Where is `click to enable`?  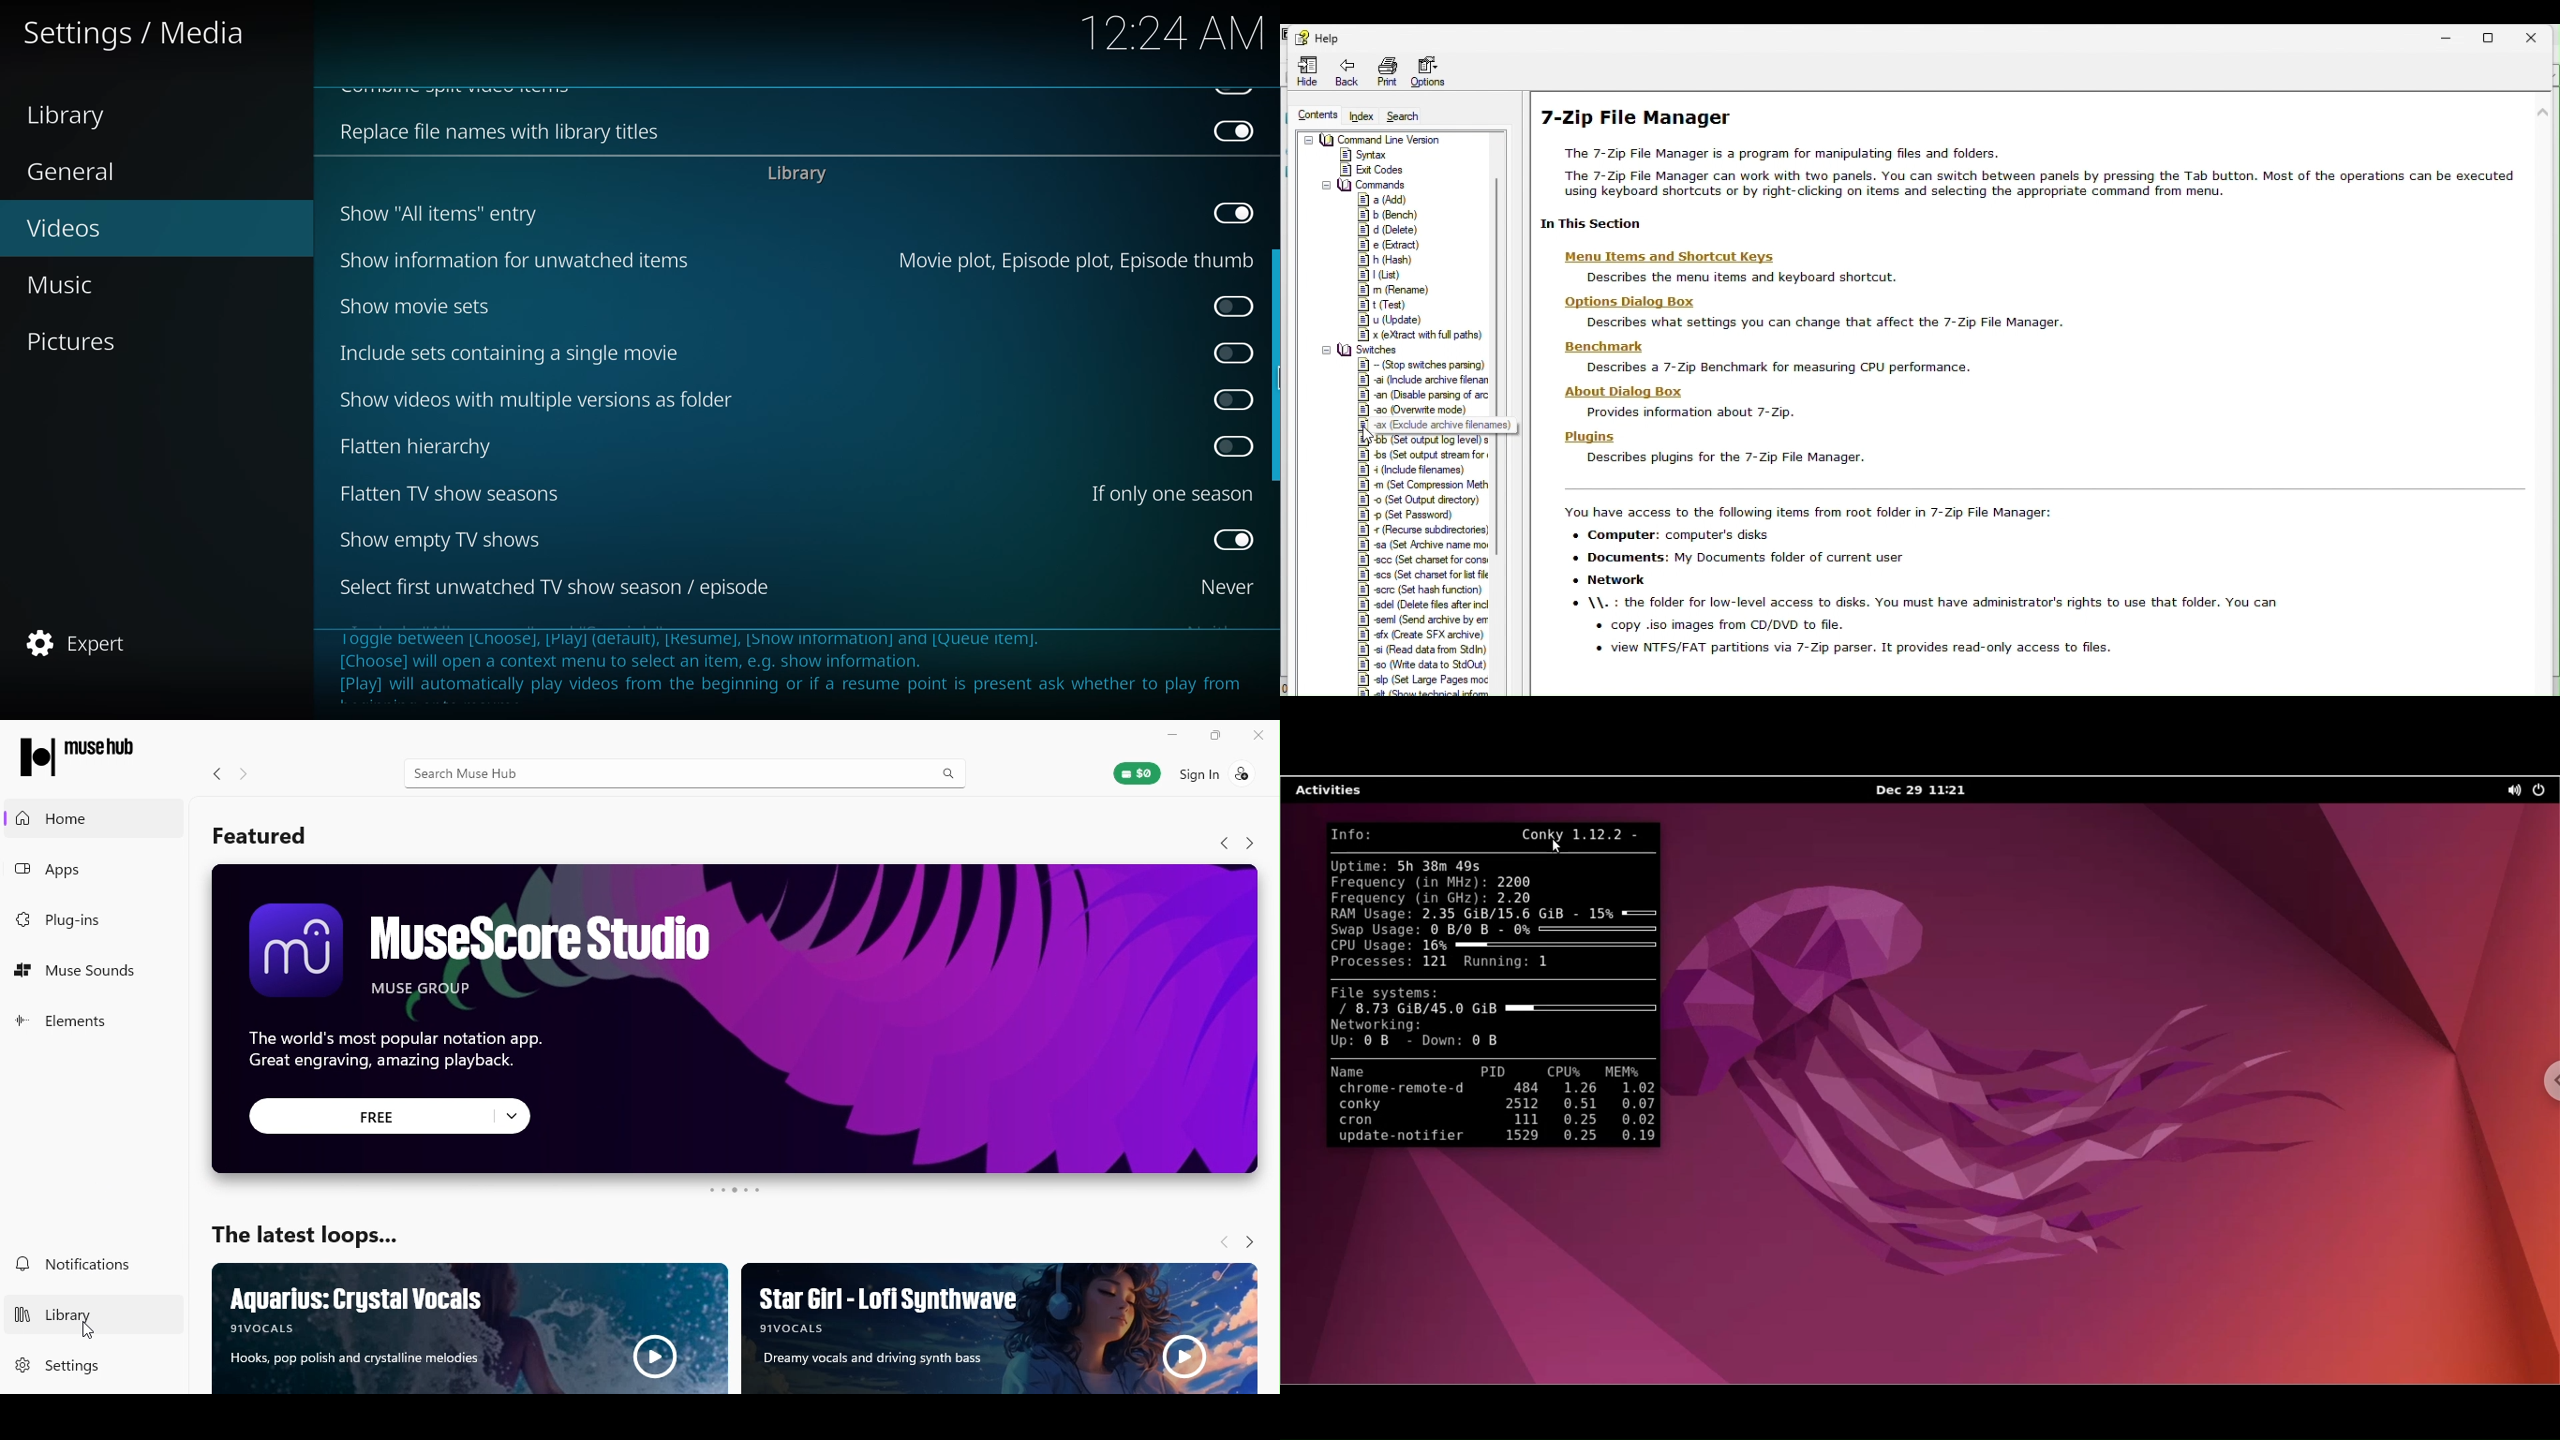
click to enable is located at coordinates (1232, 351).